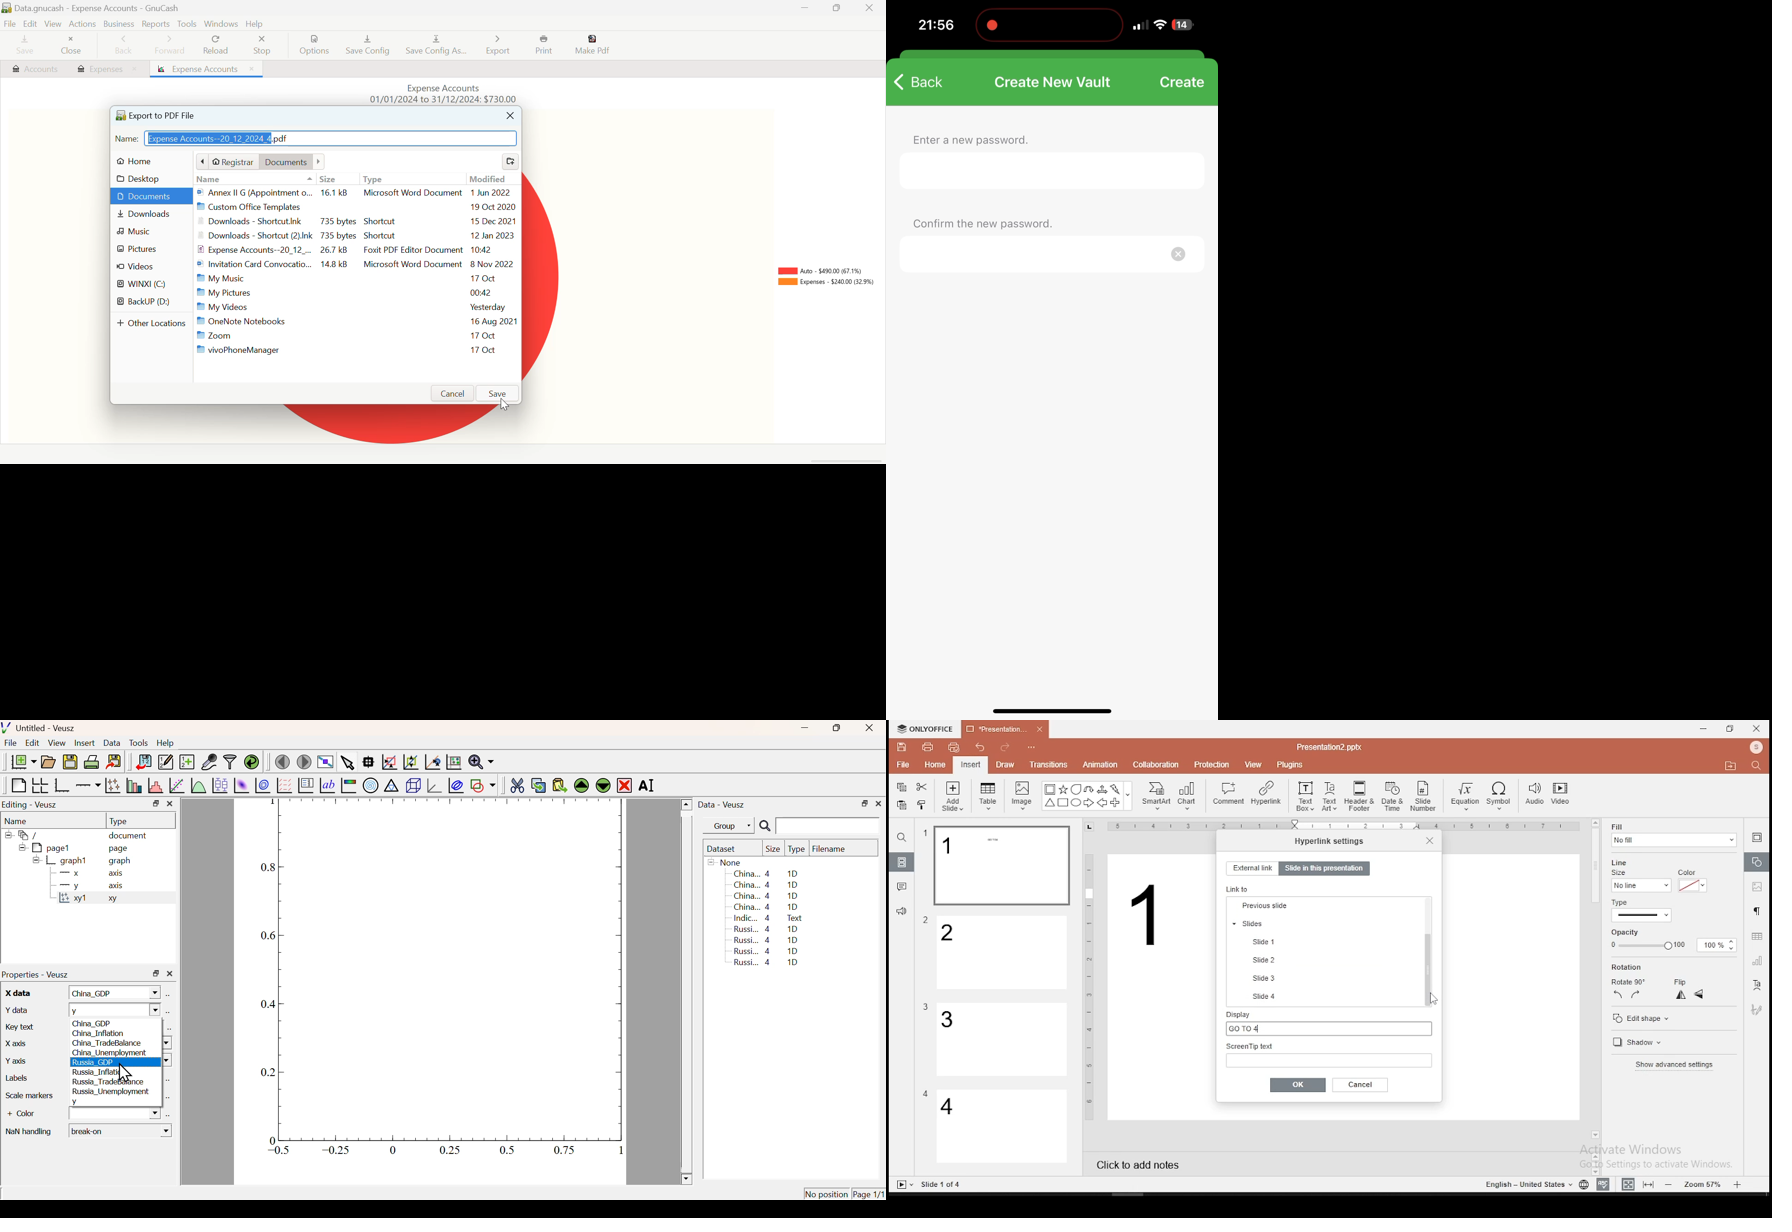 Image resolution: width=1792 pixels, height=1232 pixels. I want to click on 3D Scene, so click(413, 786).